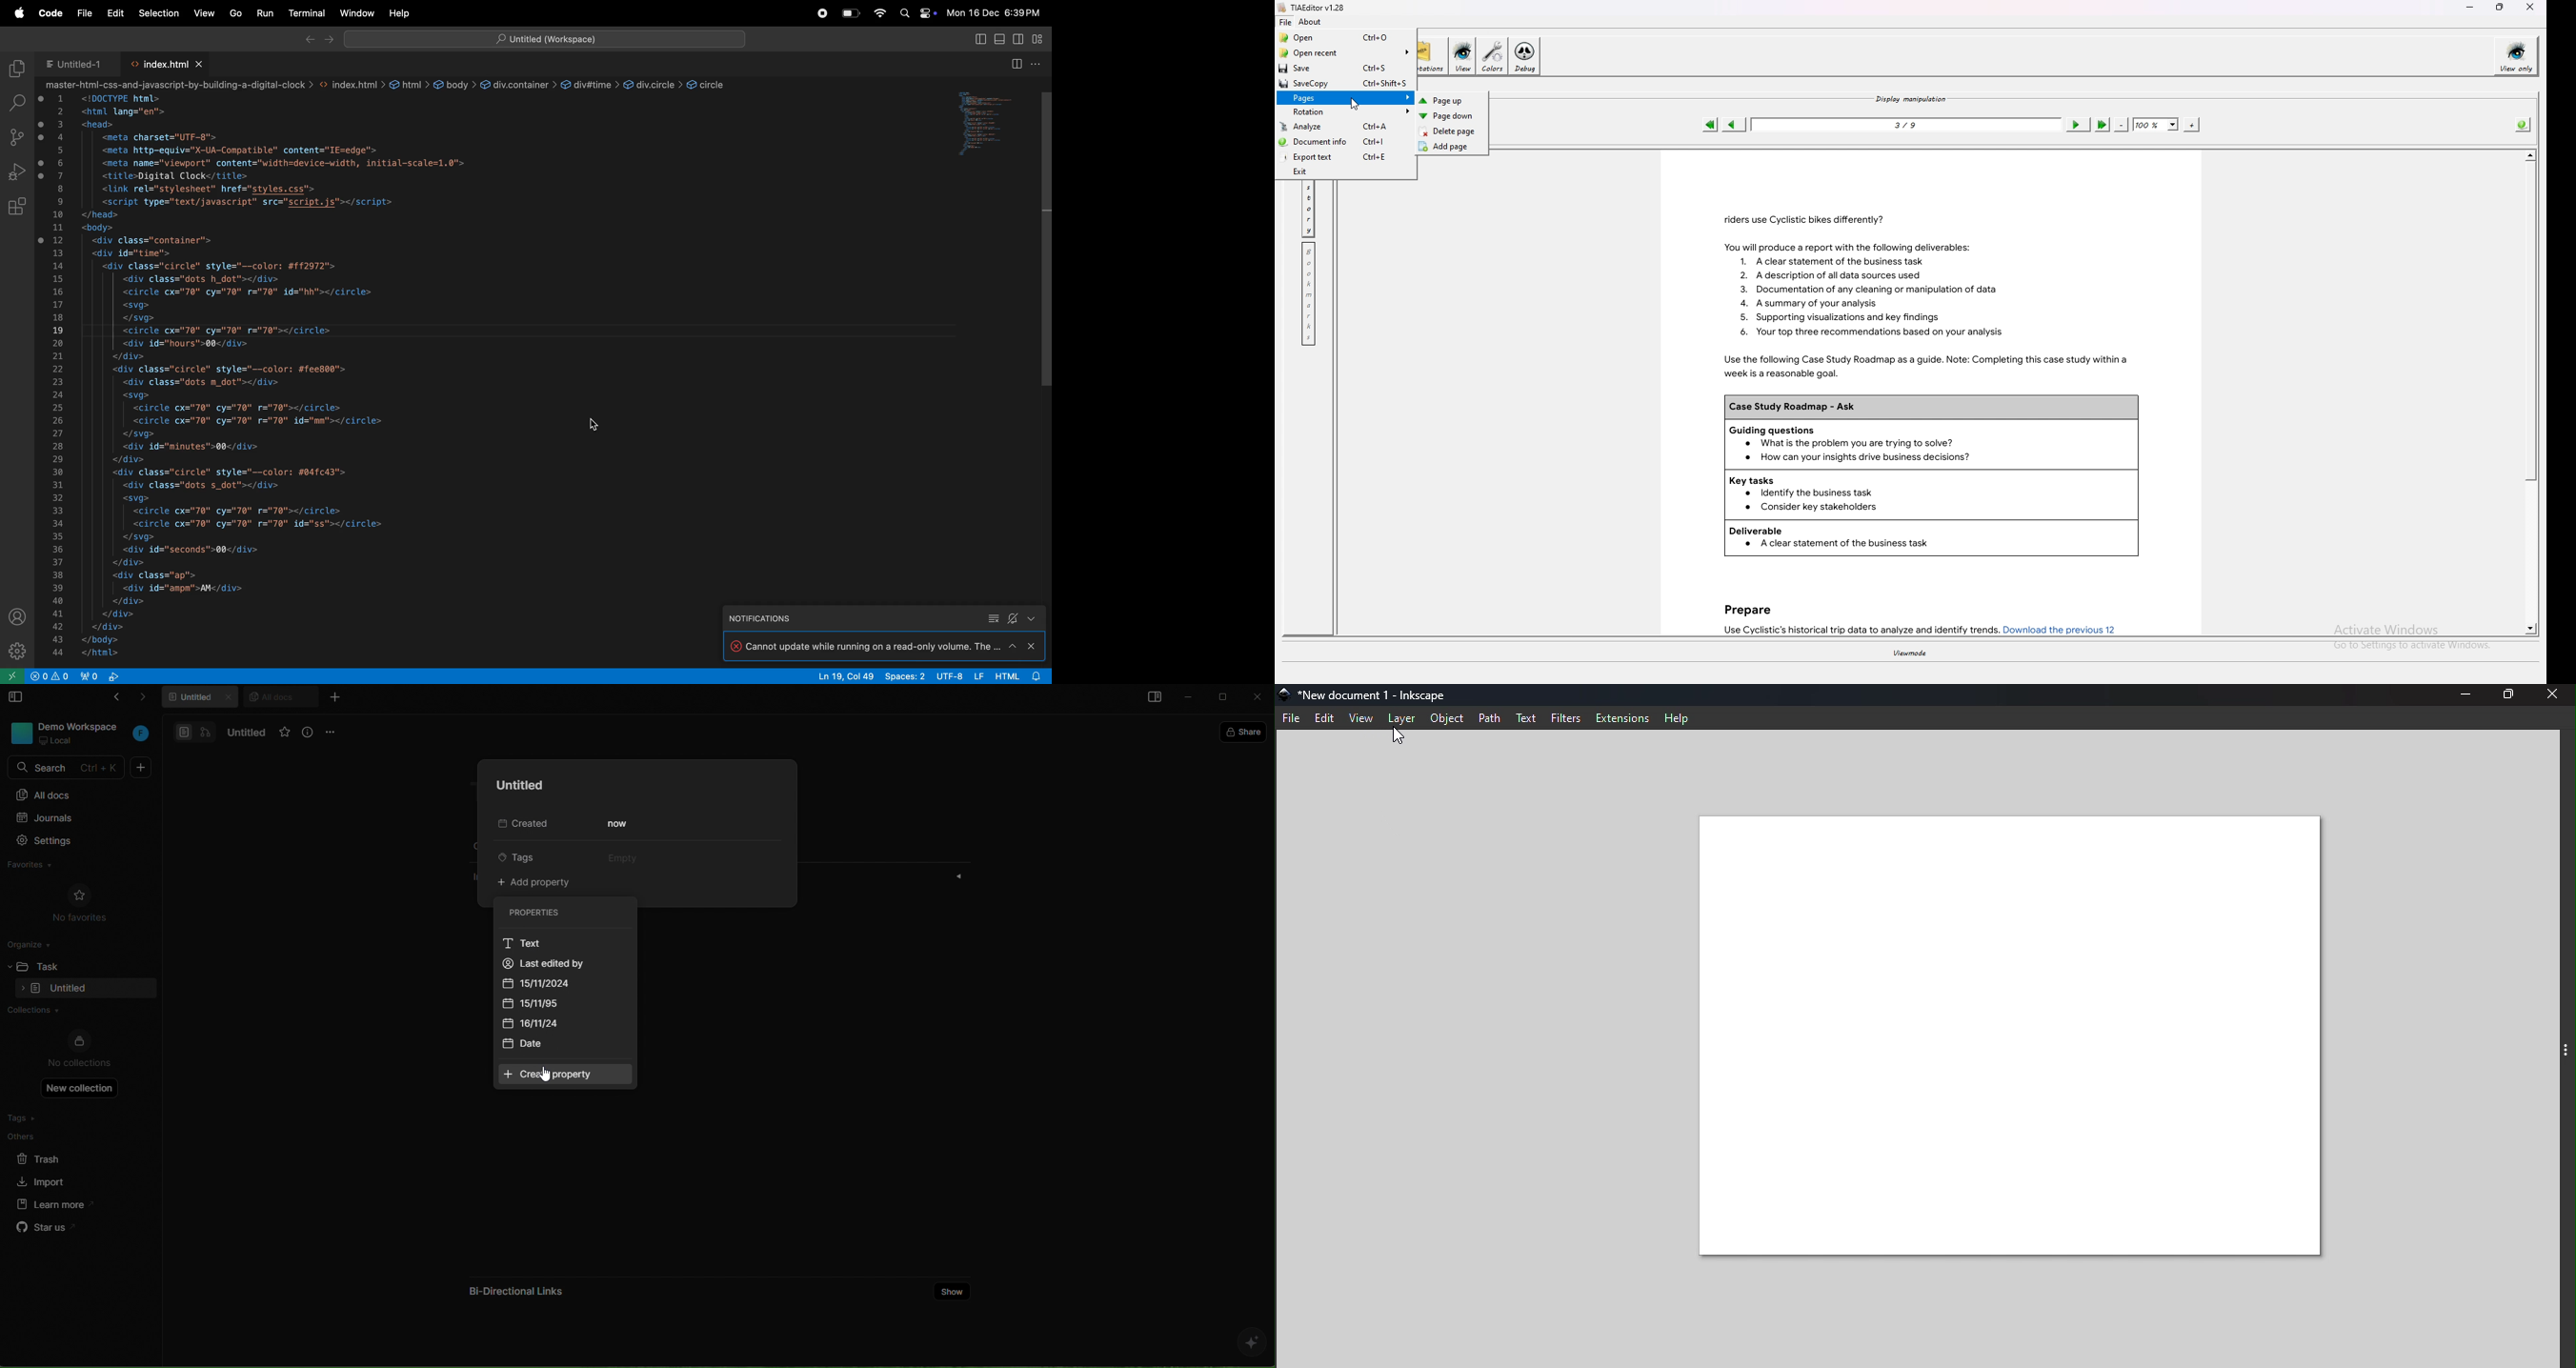 The width and height of the screenshot is (2576, 1372). Describe the element at coordinates (408, 14) in the screenshot. I see `help` at that location.